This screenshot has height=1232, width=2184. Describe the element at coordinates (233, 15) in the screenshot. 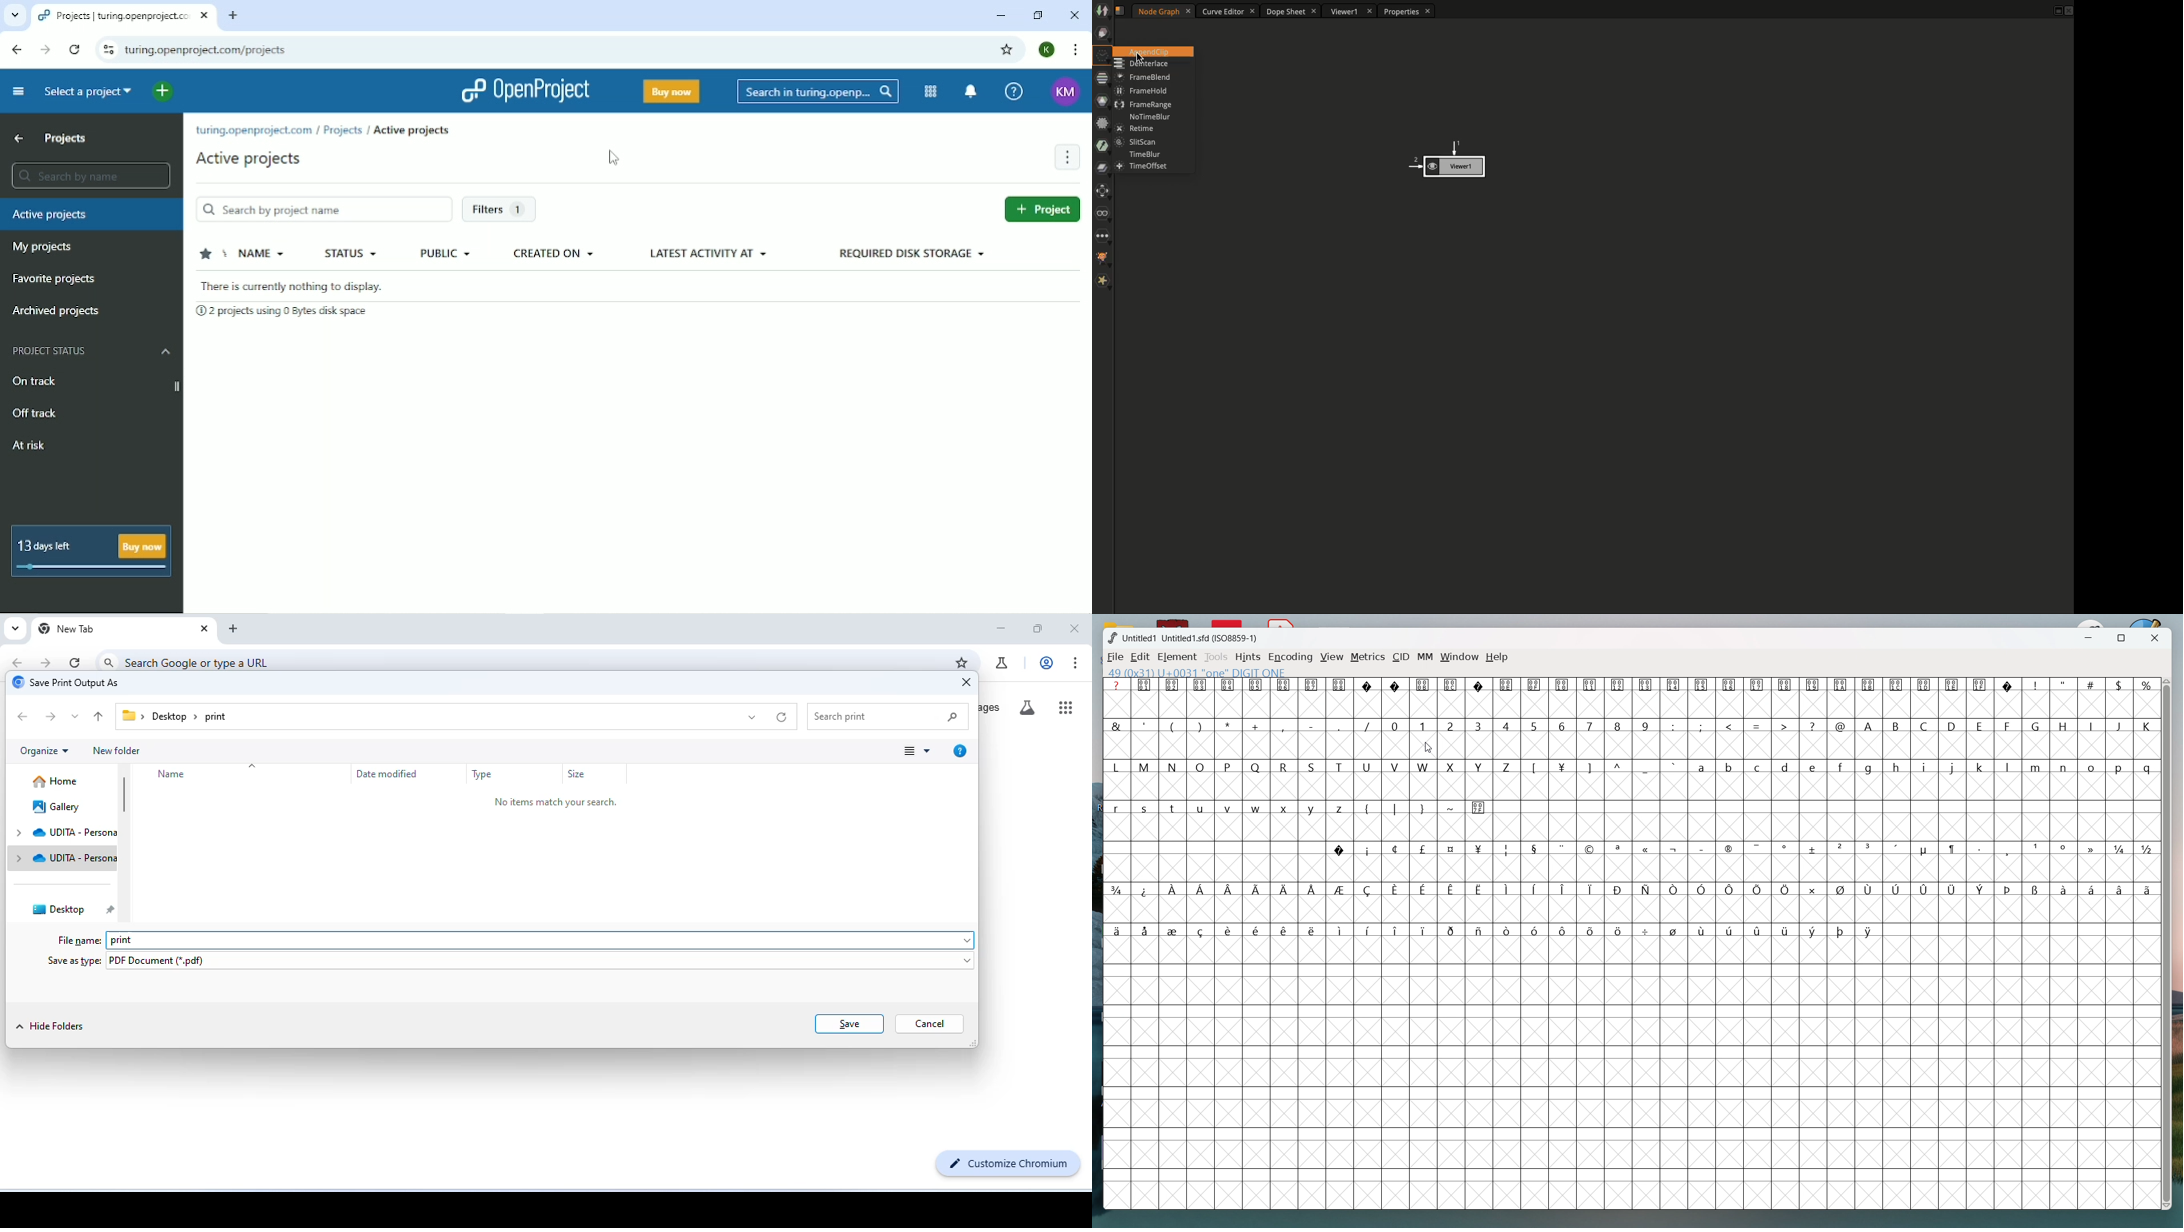

I see `New tab` at that location.